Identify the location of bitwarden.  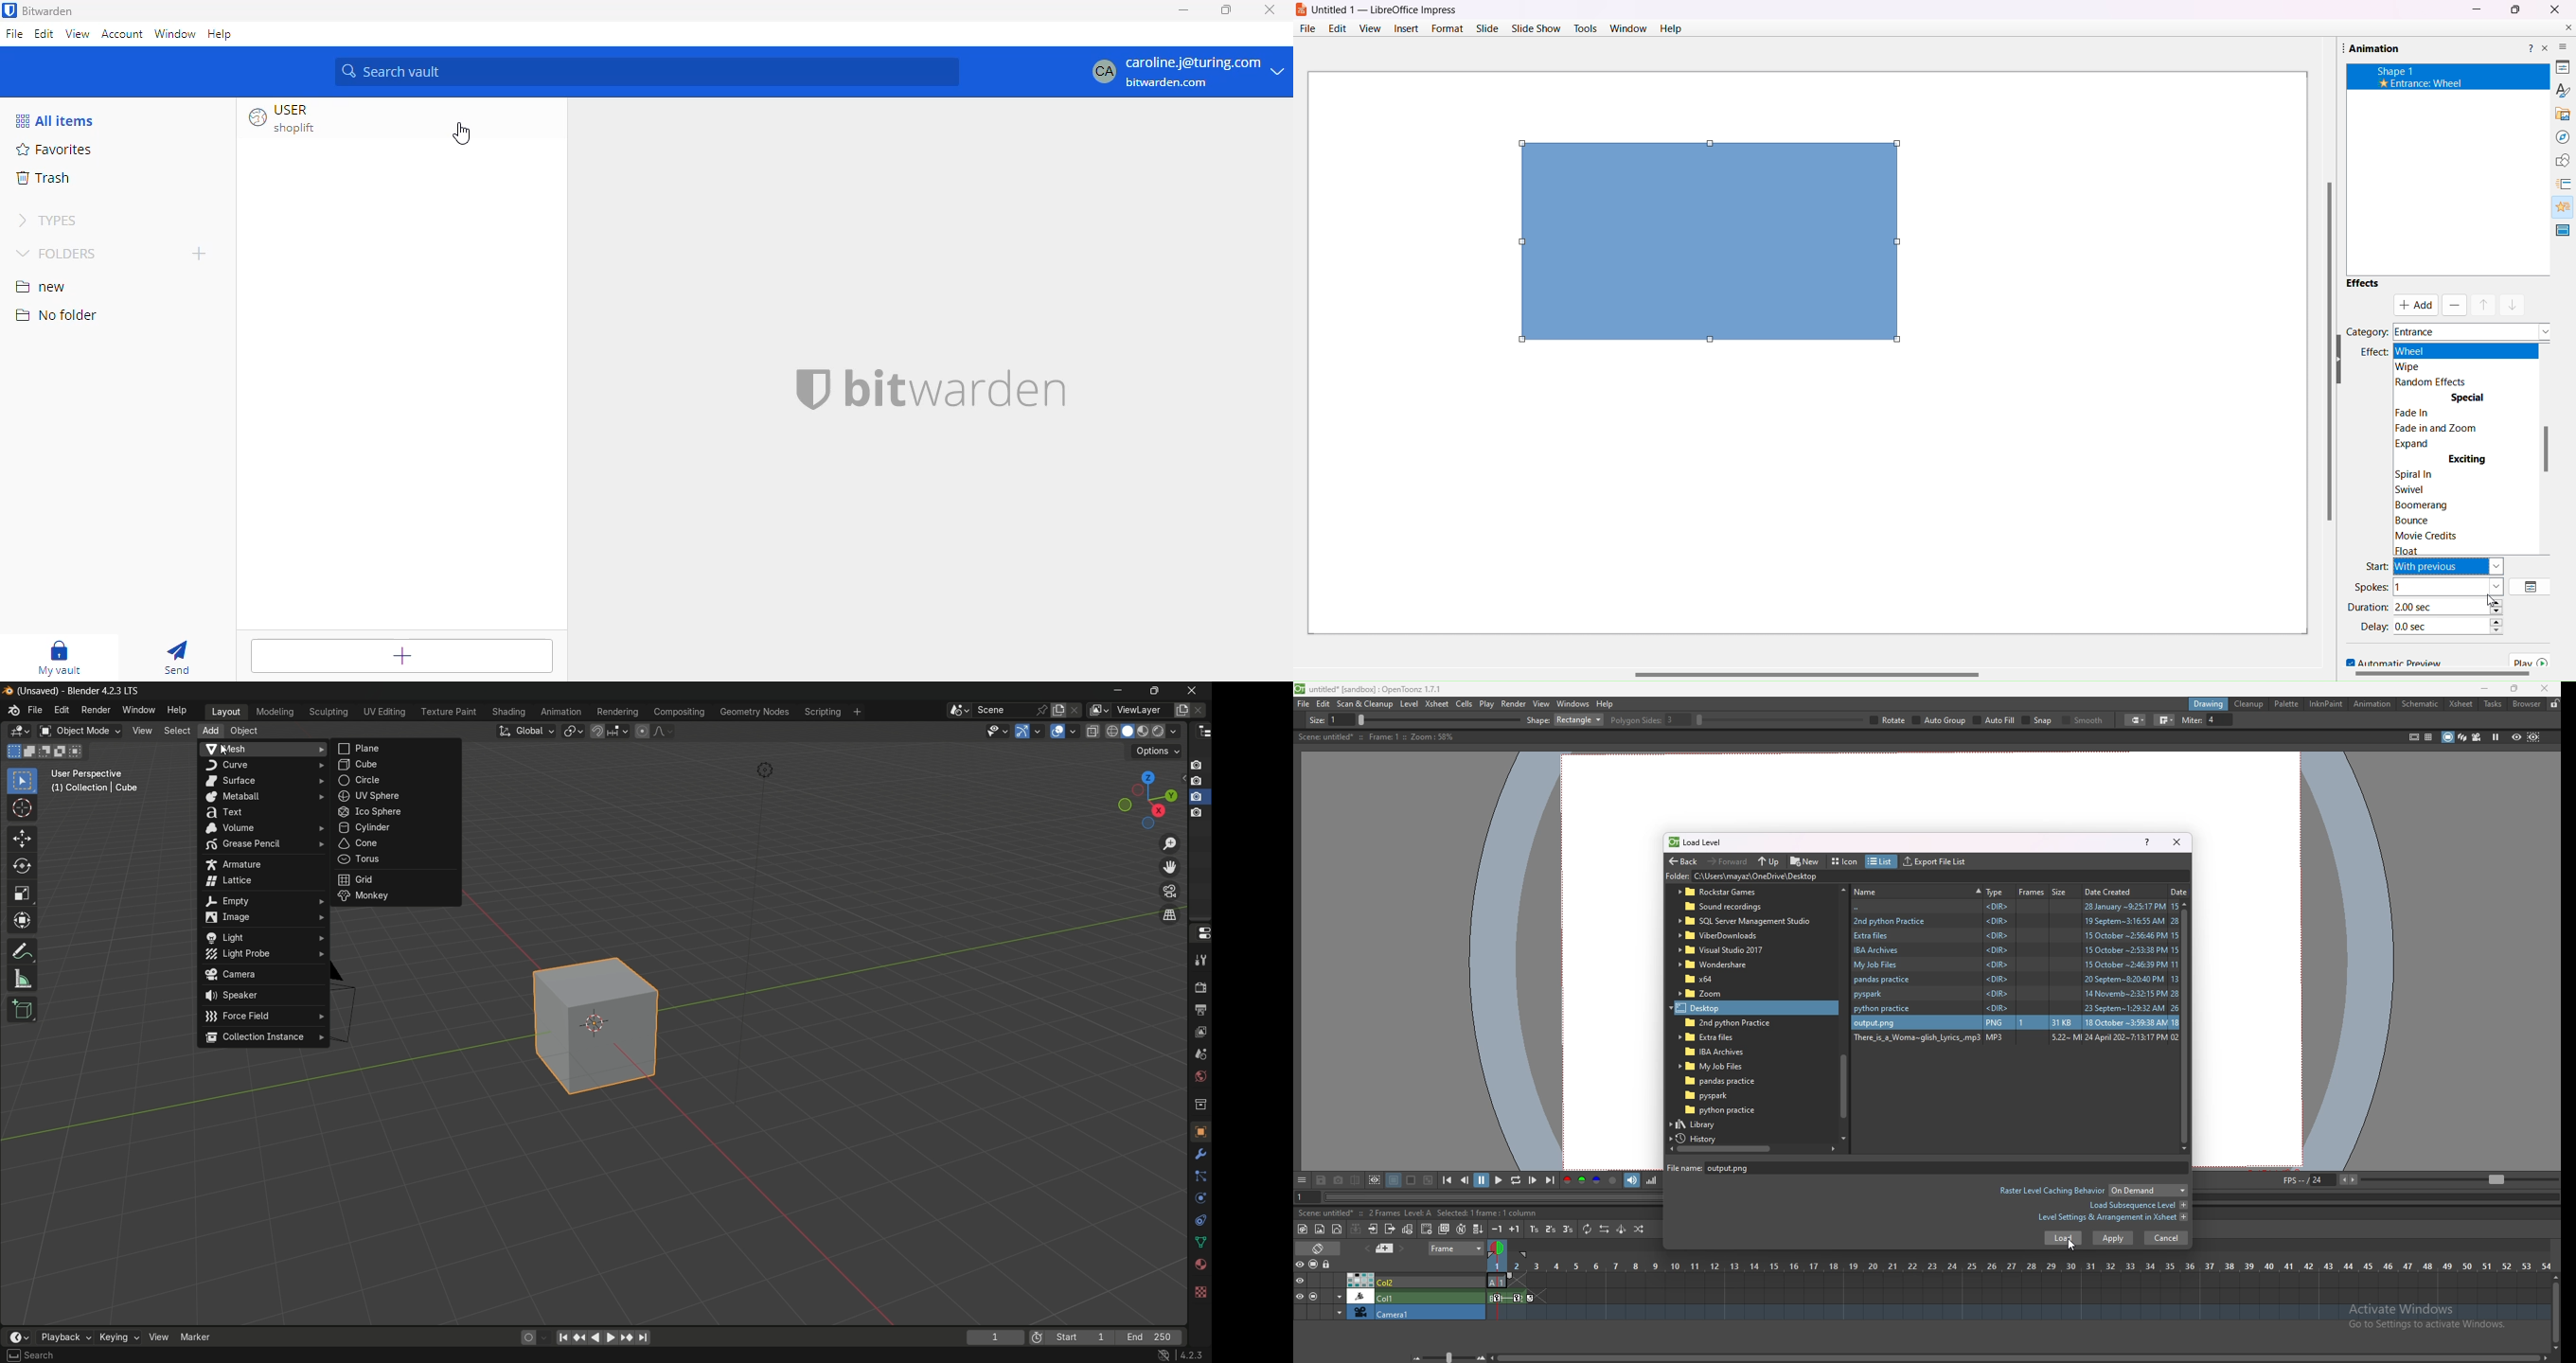
(933, 389).